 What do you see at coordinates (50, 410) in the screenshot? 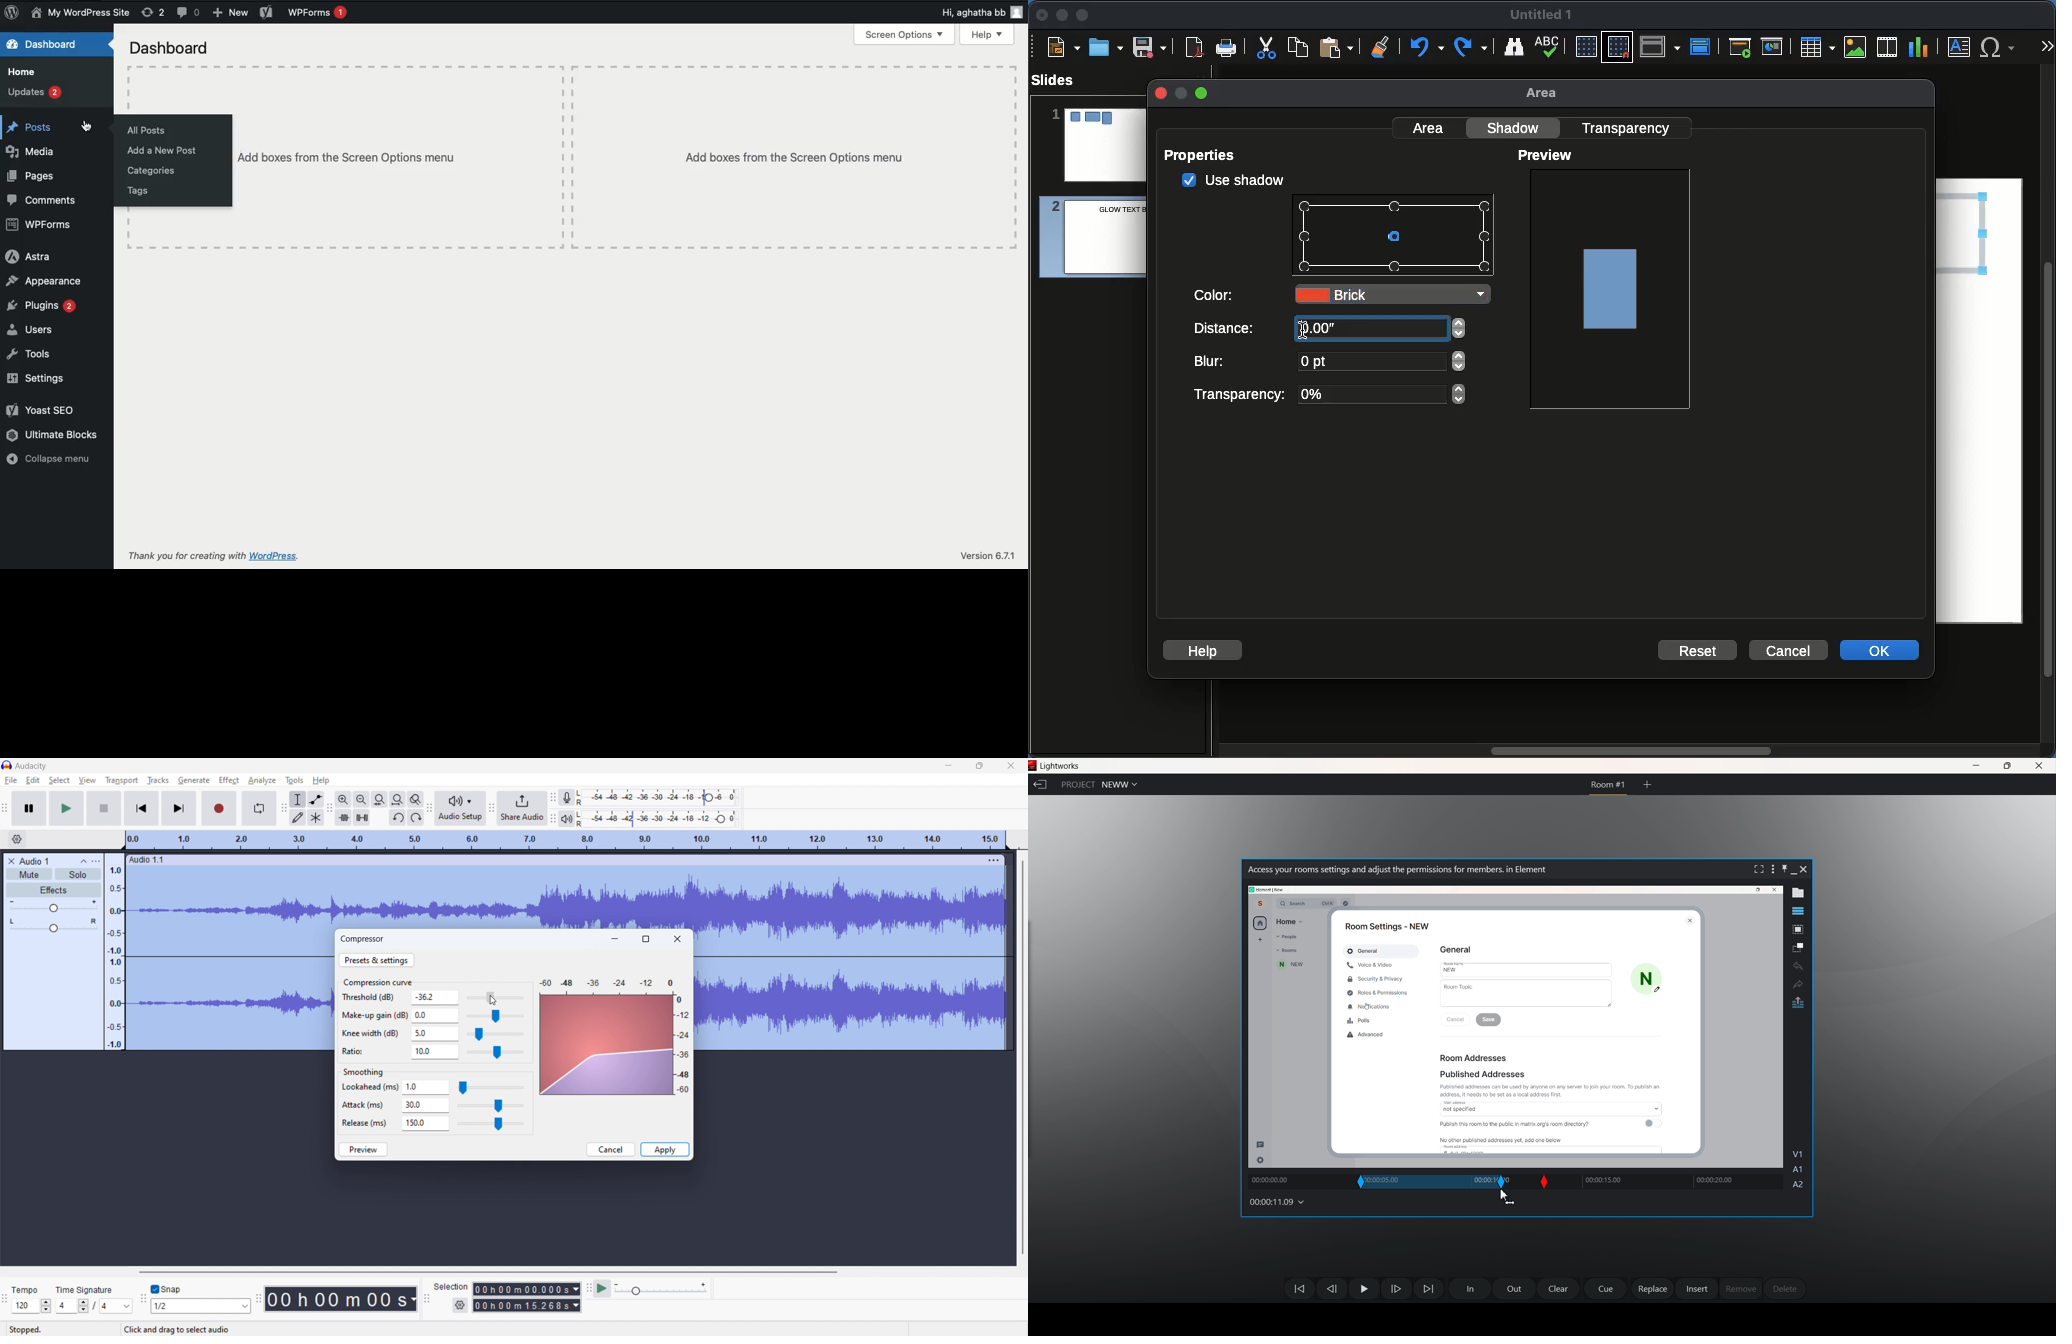
I see `Yoast` at bounding box center [50, 410].